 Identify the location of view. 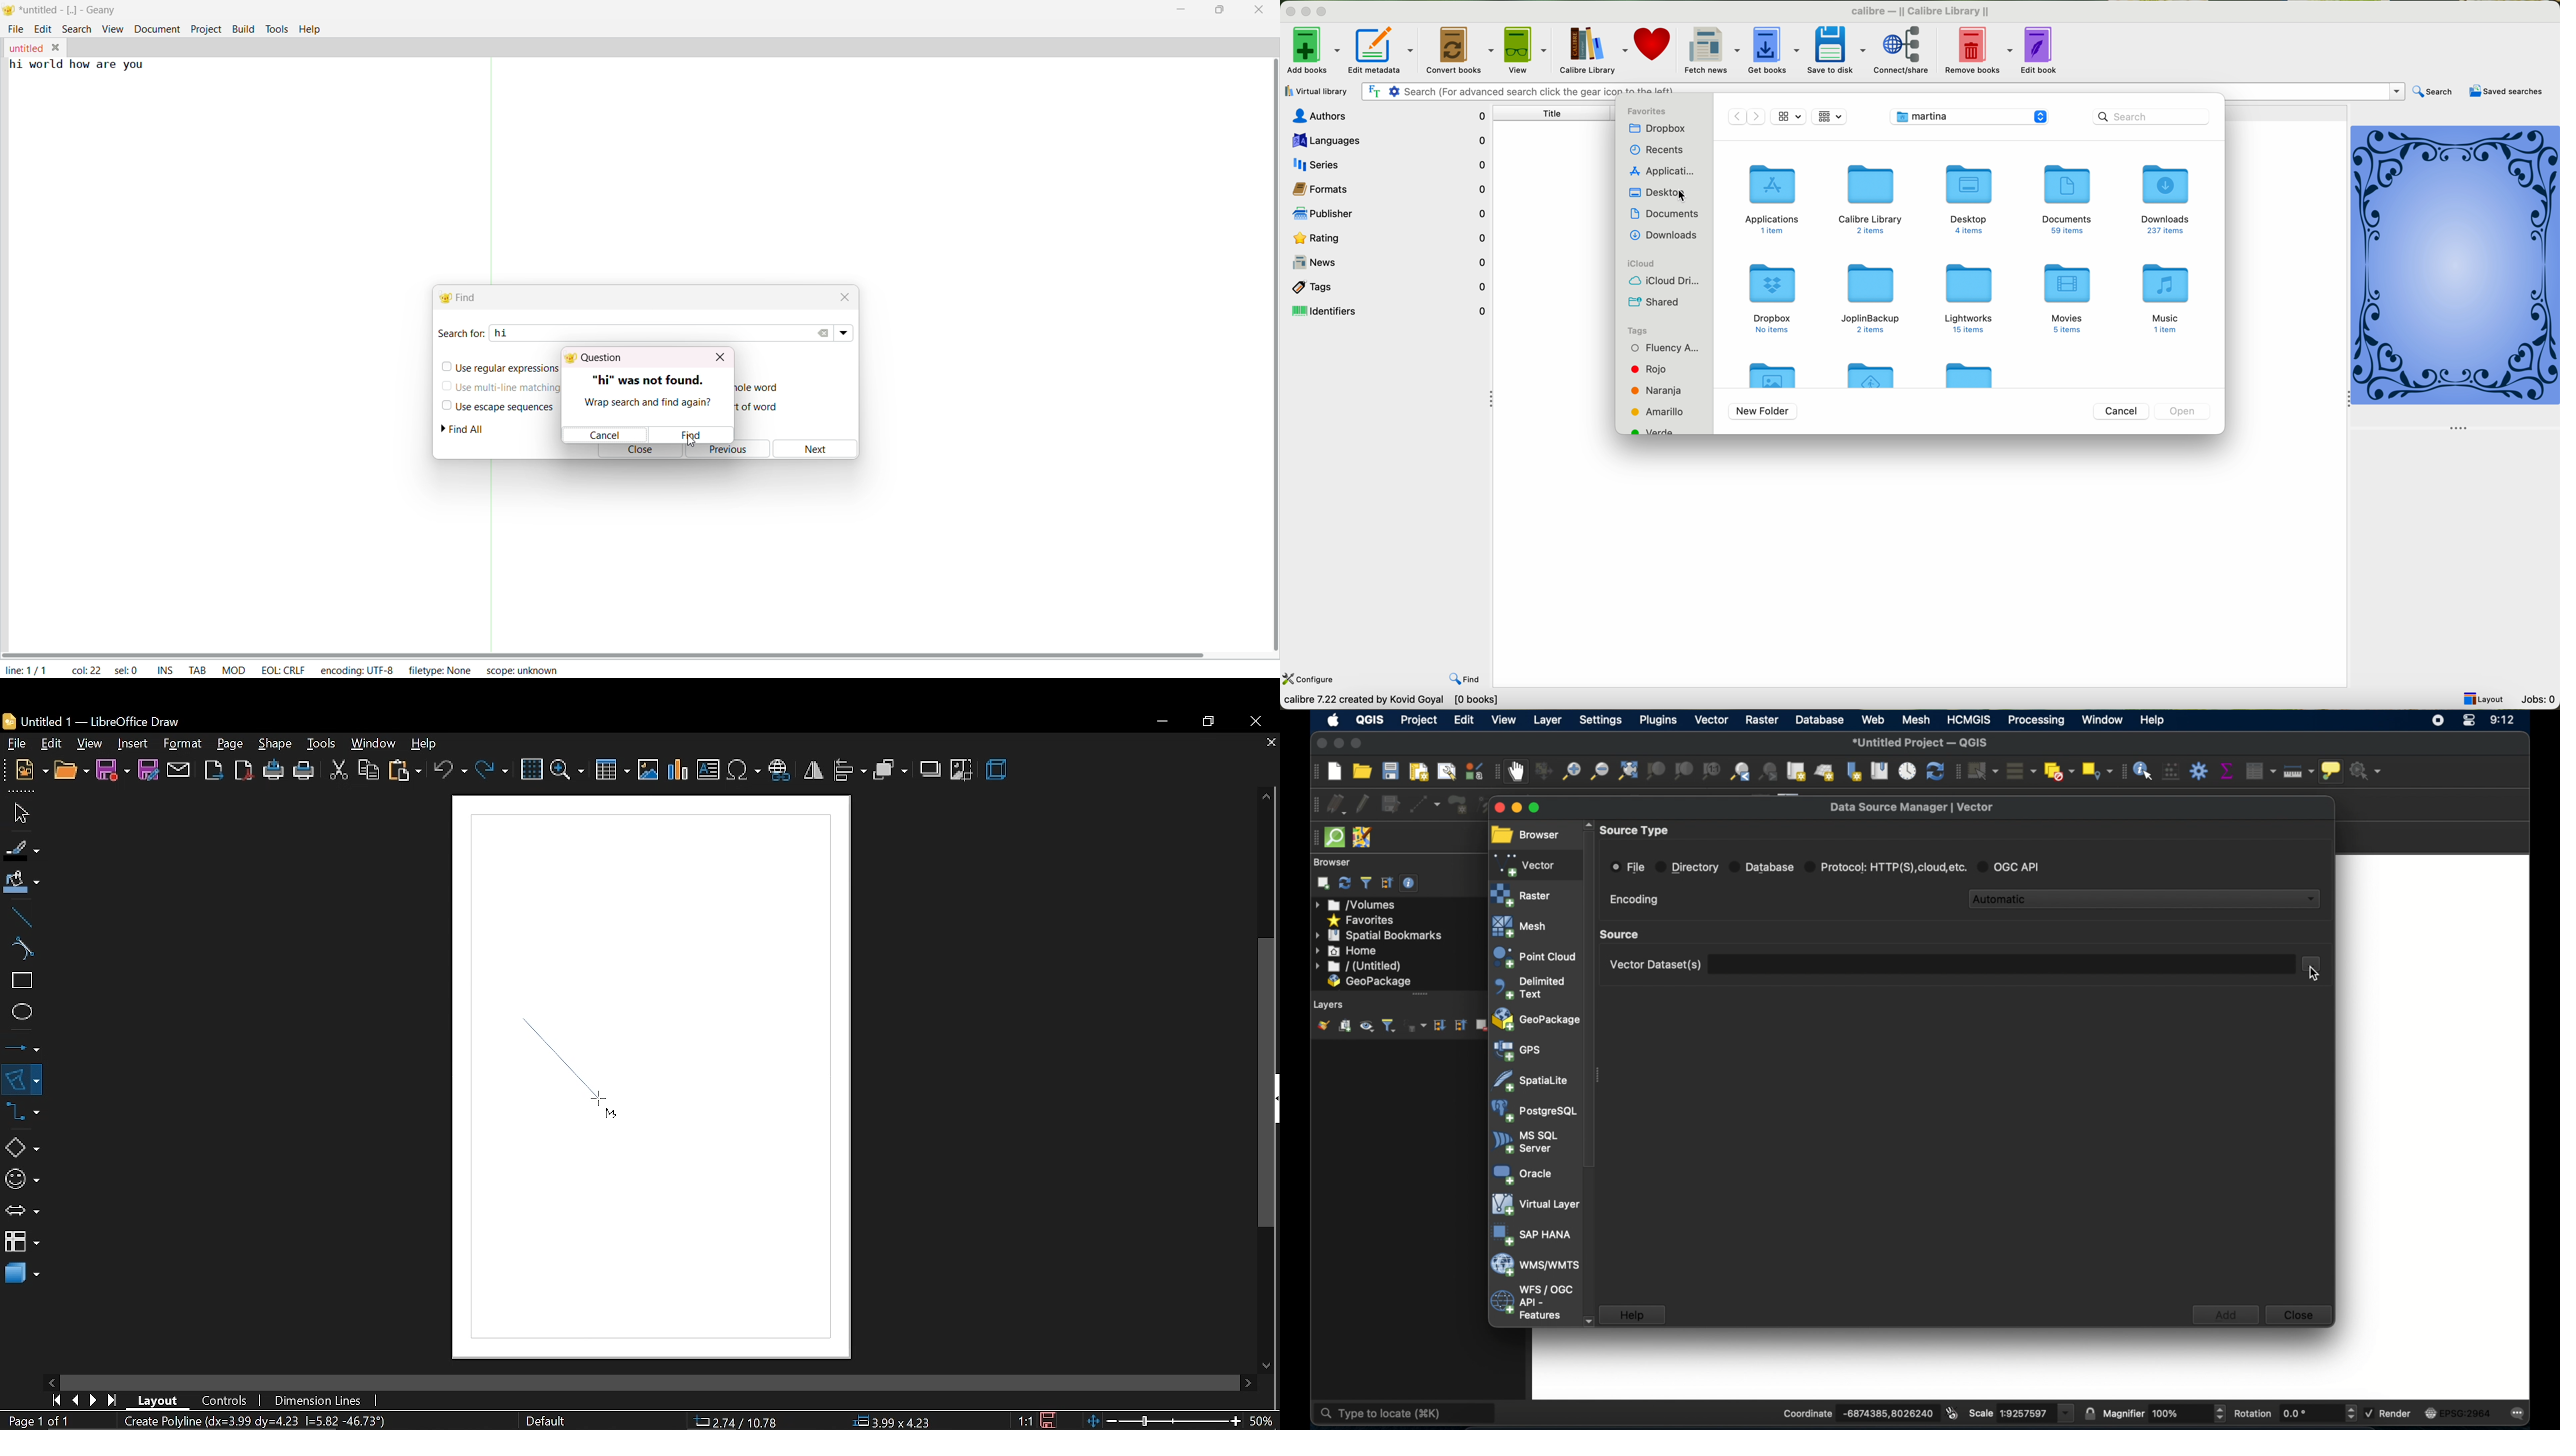
(1526, 50).